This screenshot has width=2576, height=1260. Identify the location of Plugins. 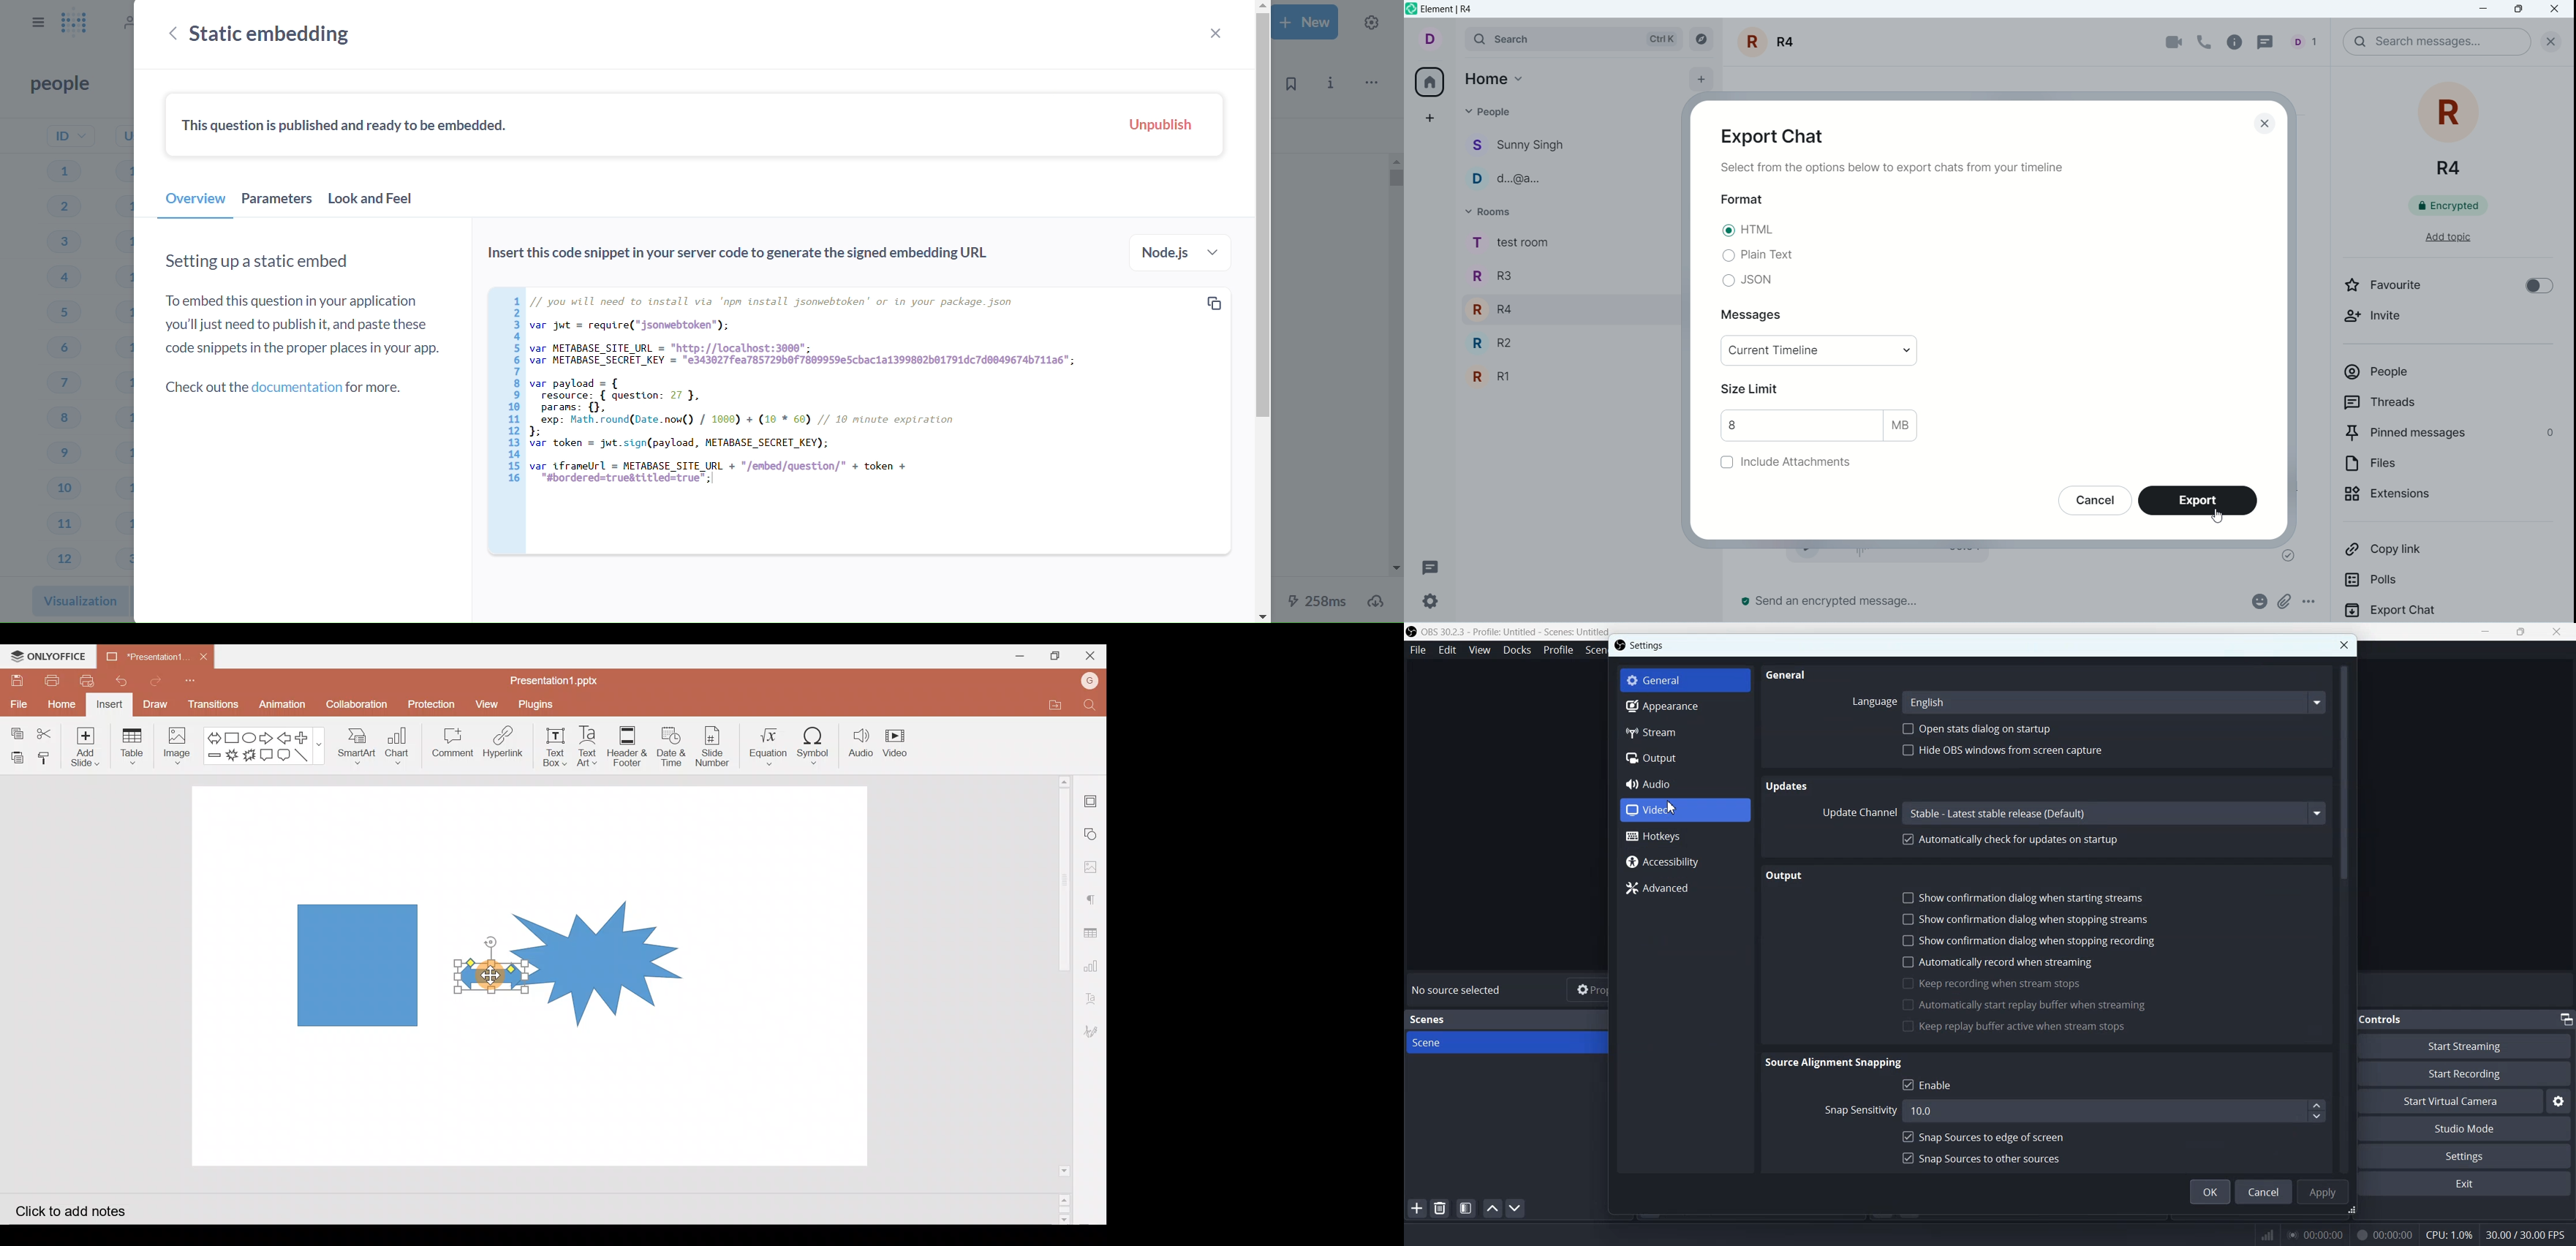
(538, 705).